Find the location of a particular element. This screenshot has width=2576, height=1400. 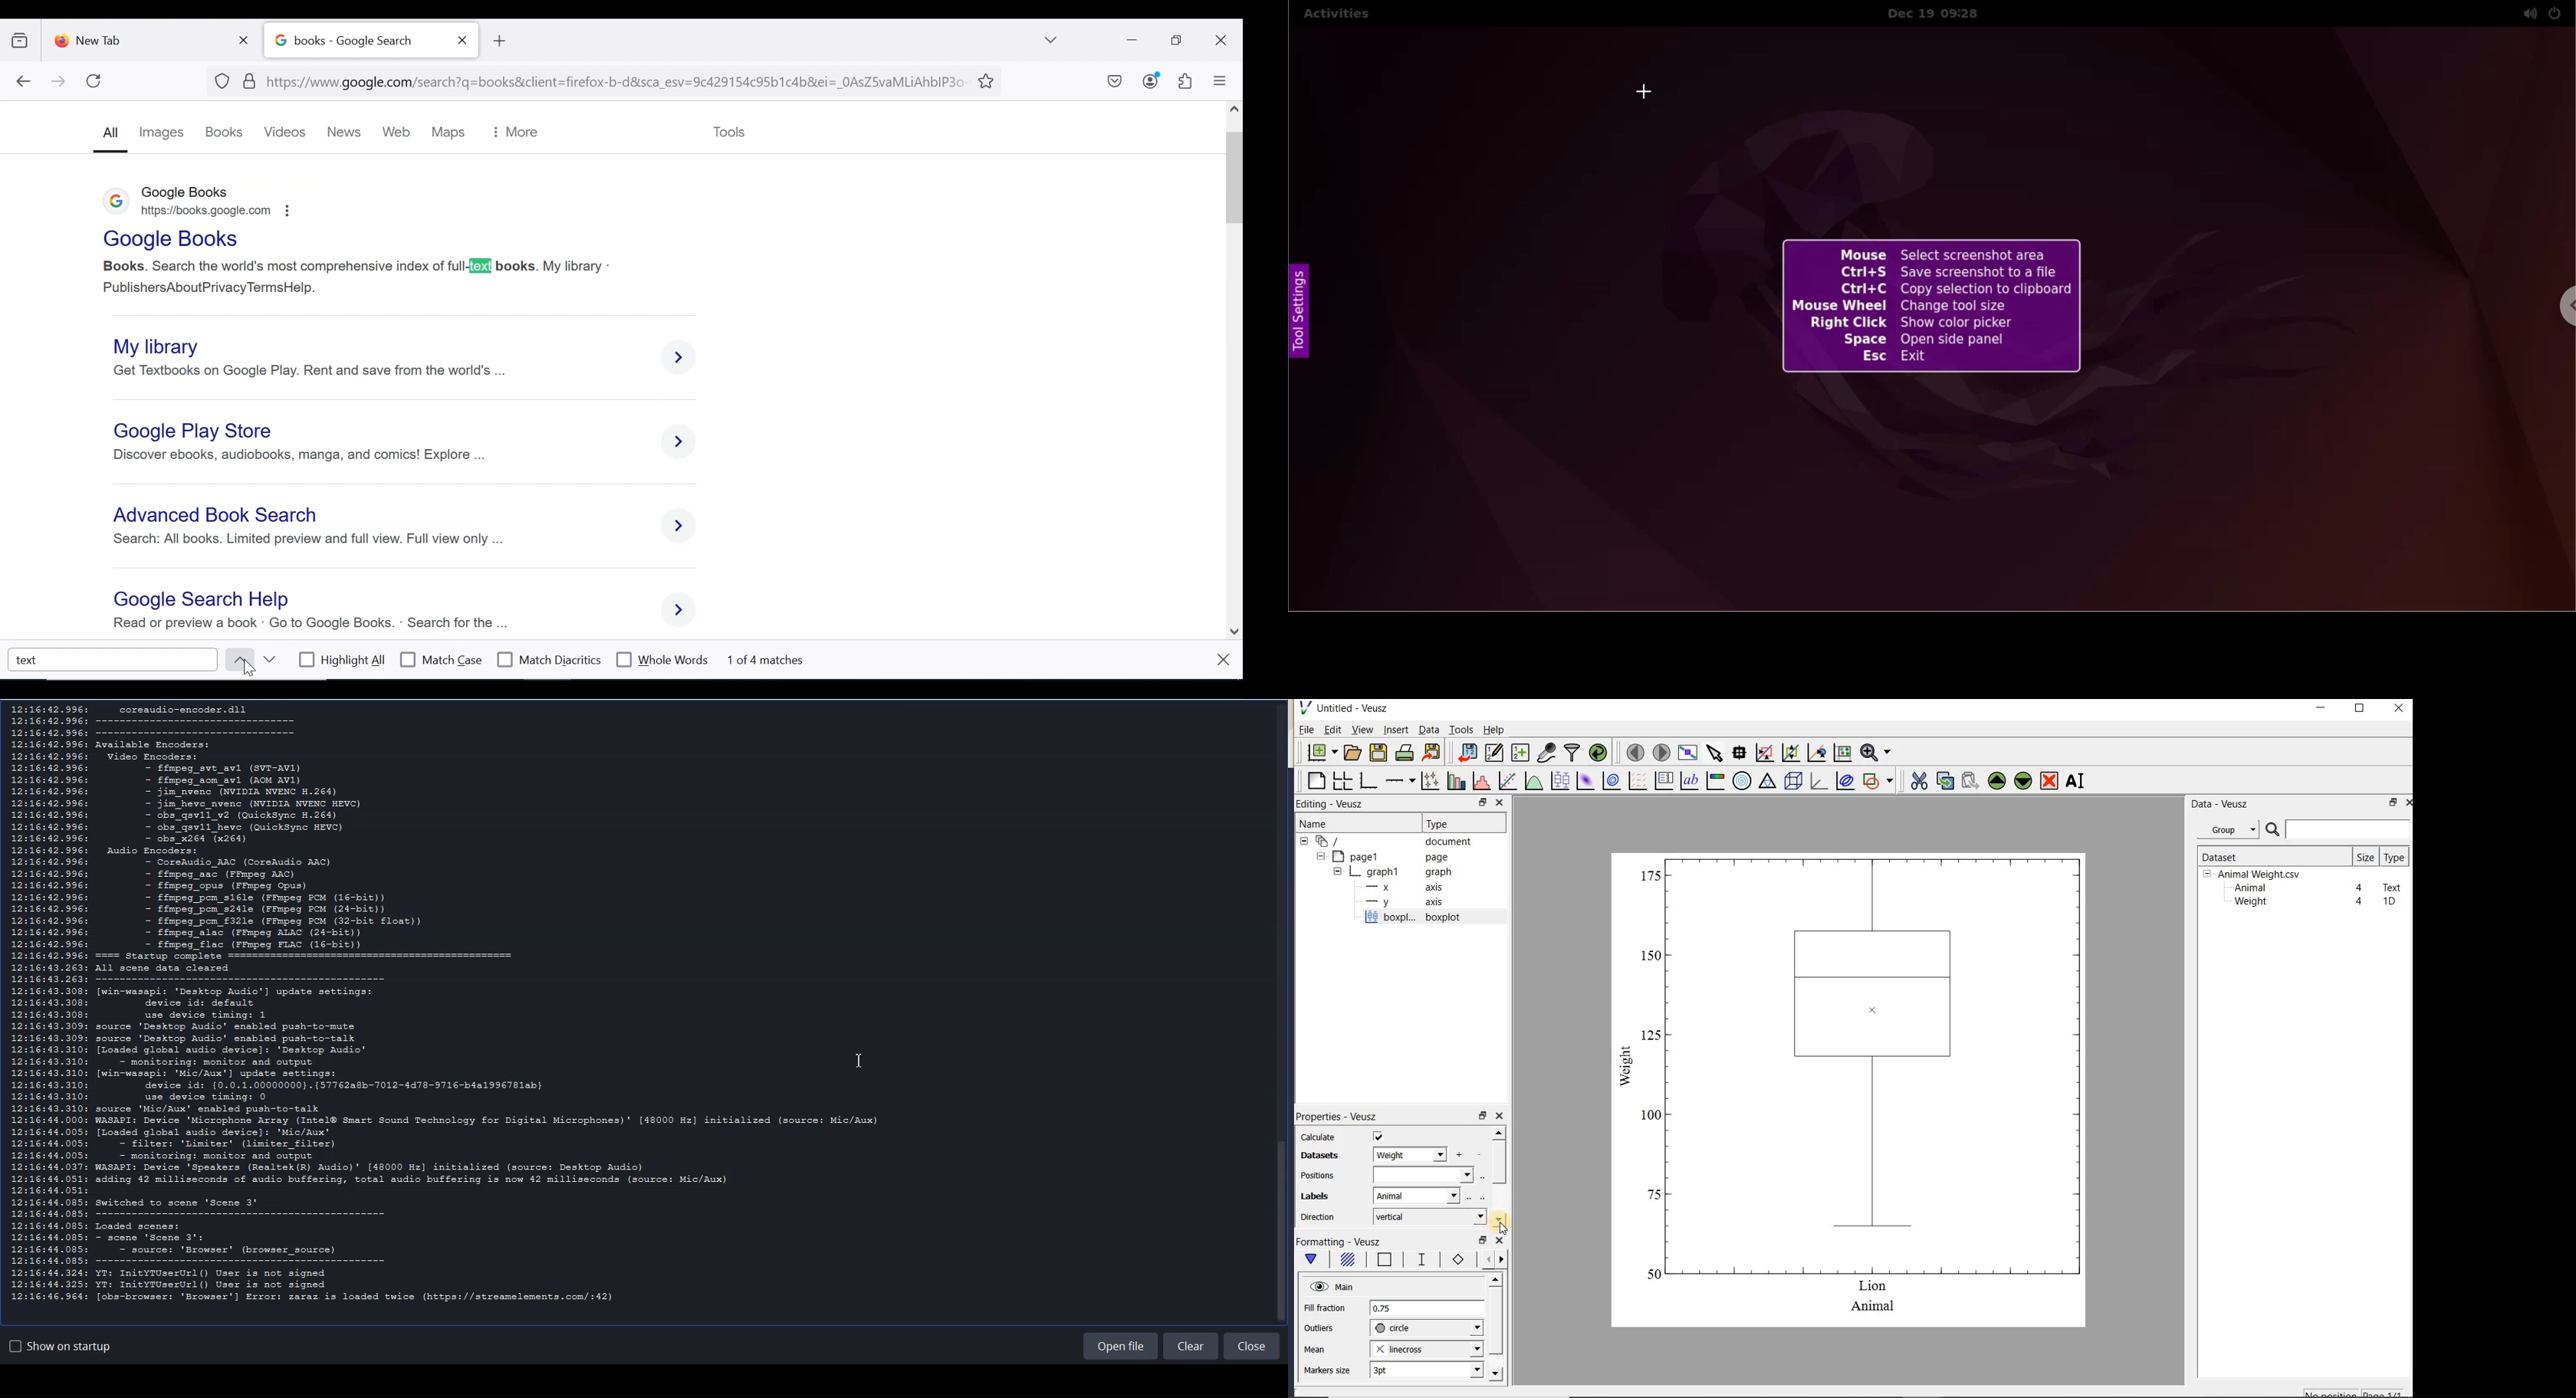

highlight all is located at coordinates (343, 661).